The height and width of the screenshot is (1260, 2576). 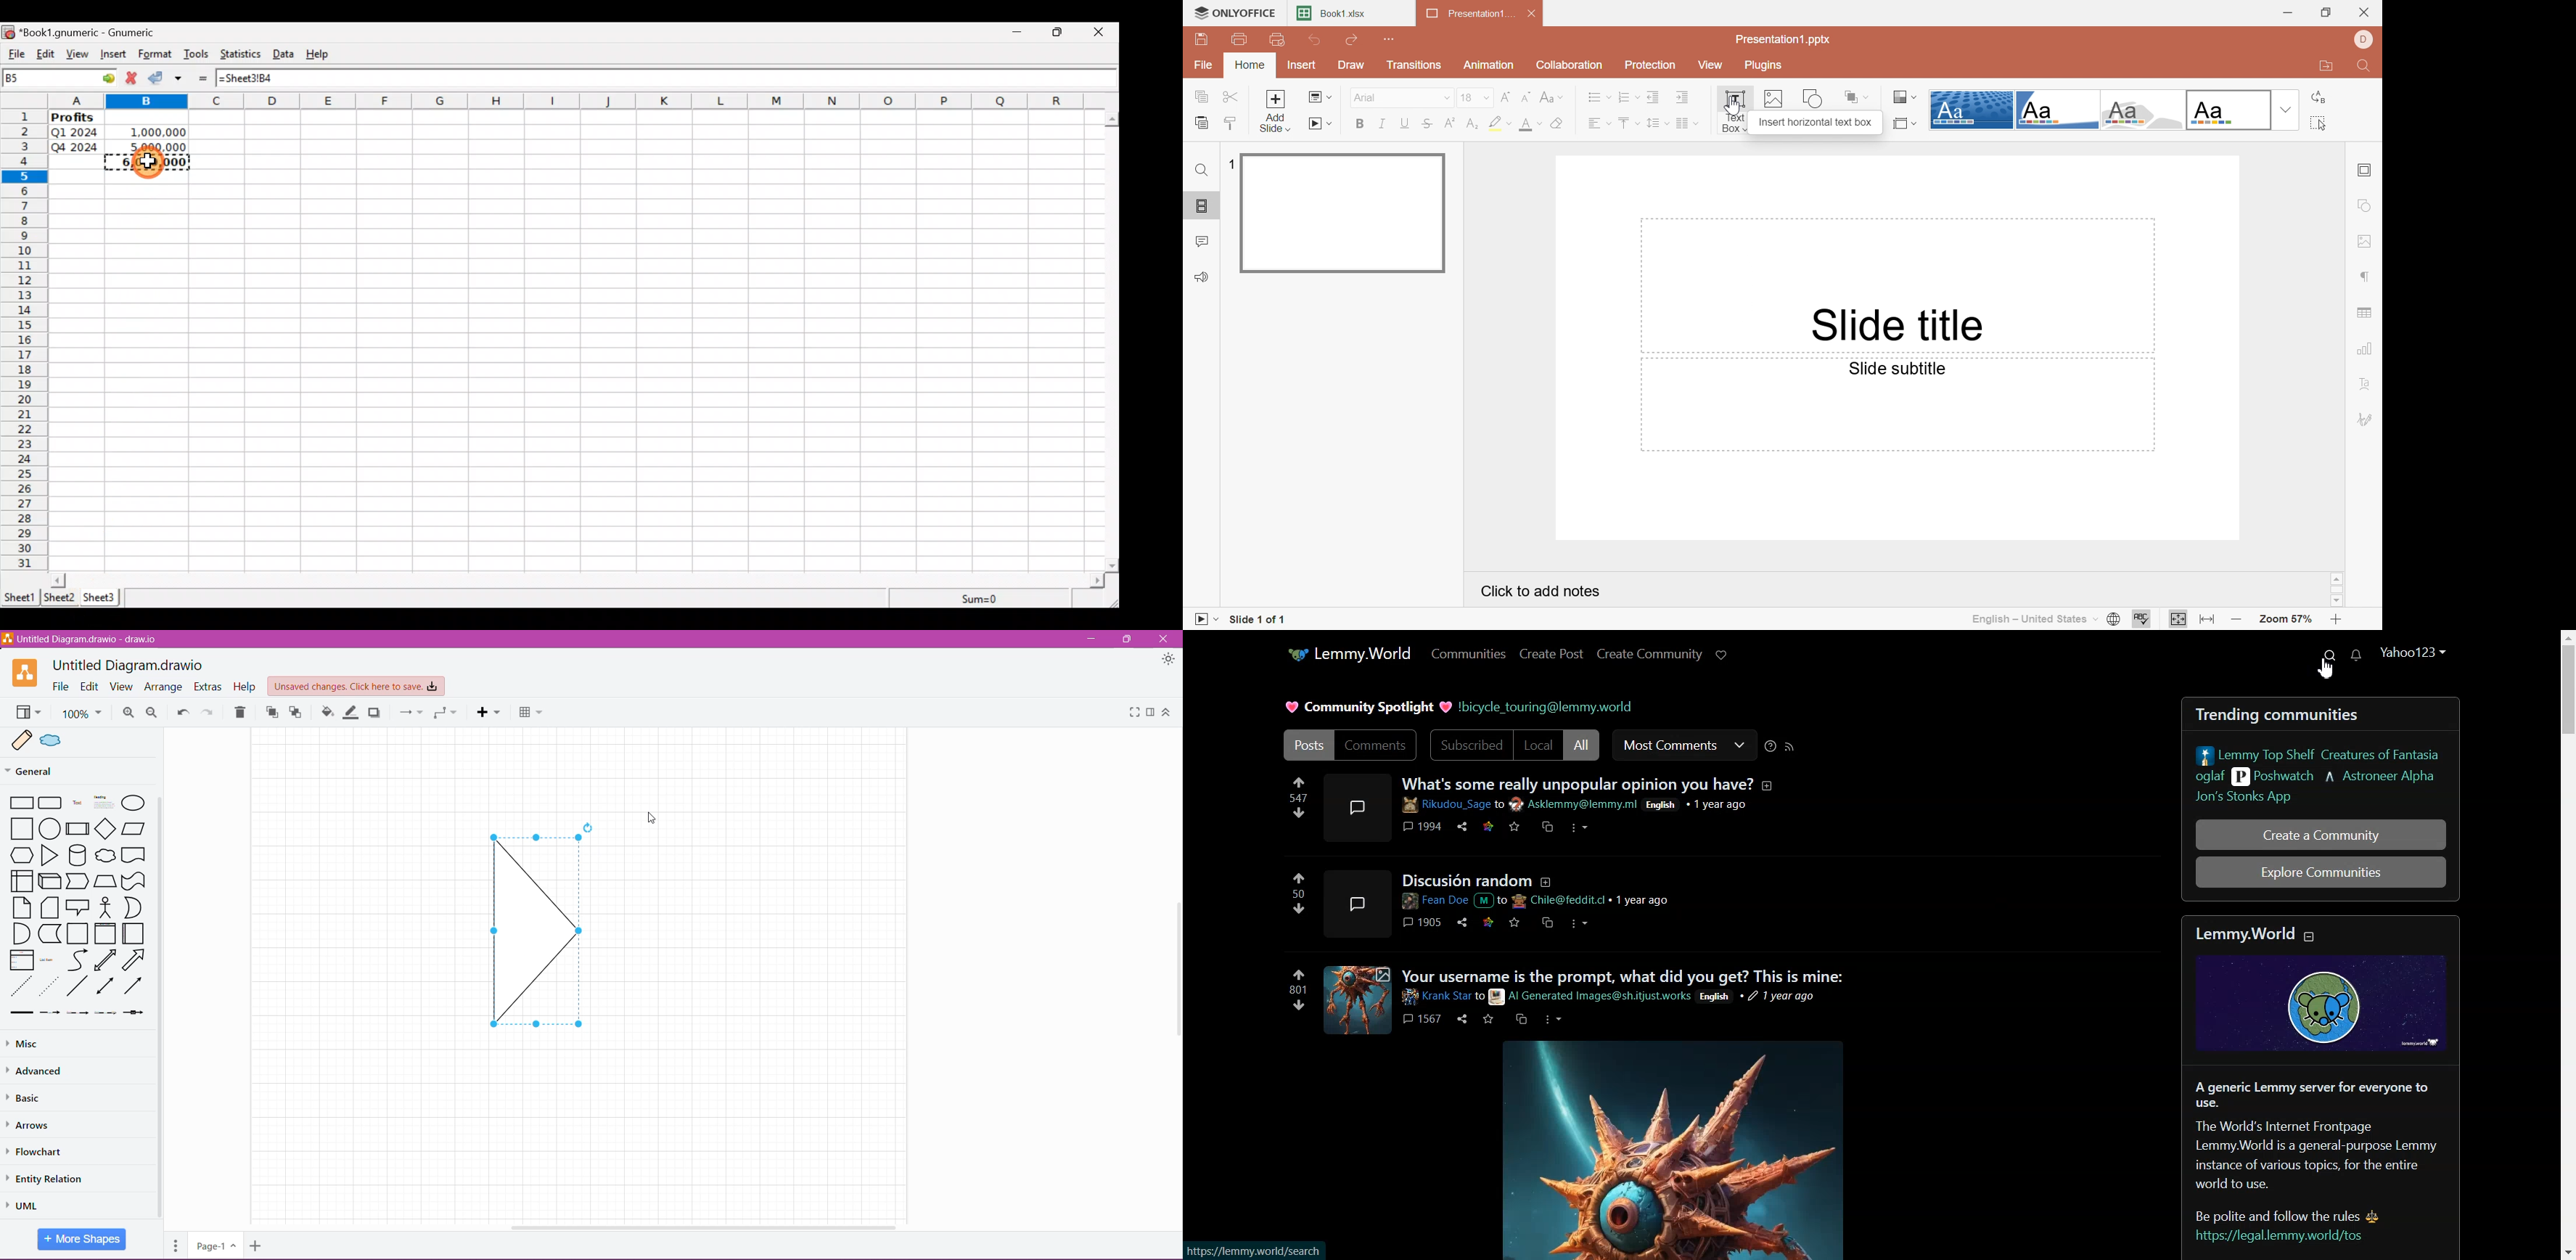 I want to click on Insert, so click(x=115, y=55).